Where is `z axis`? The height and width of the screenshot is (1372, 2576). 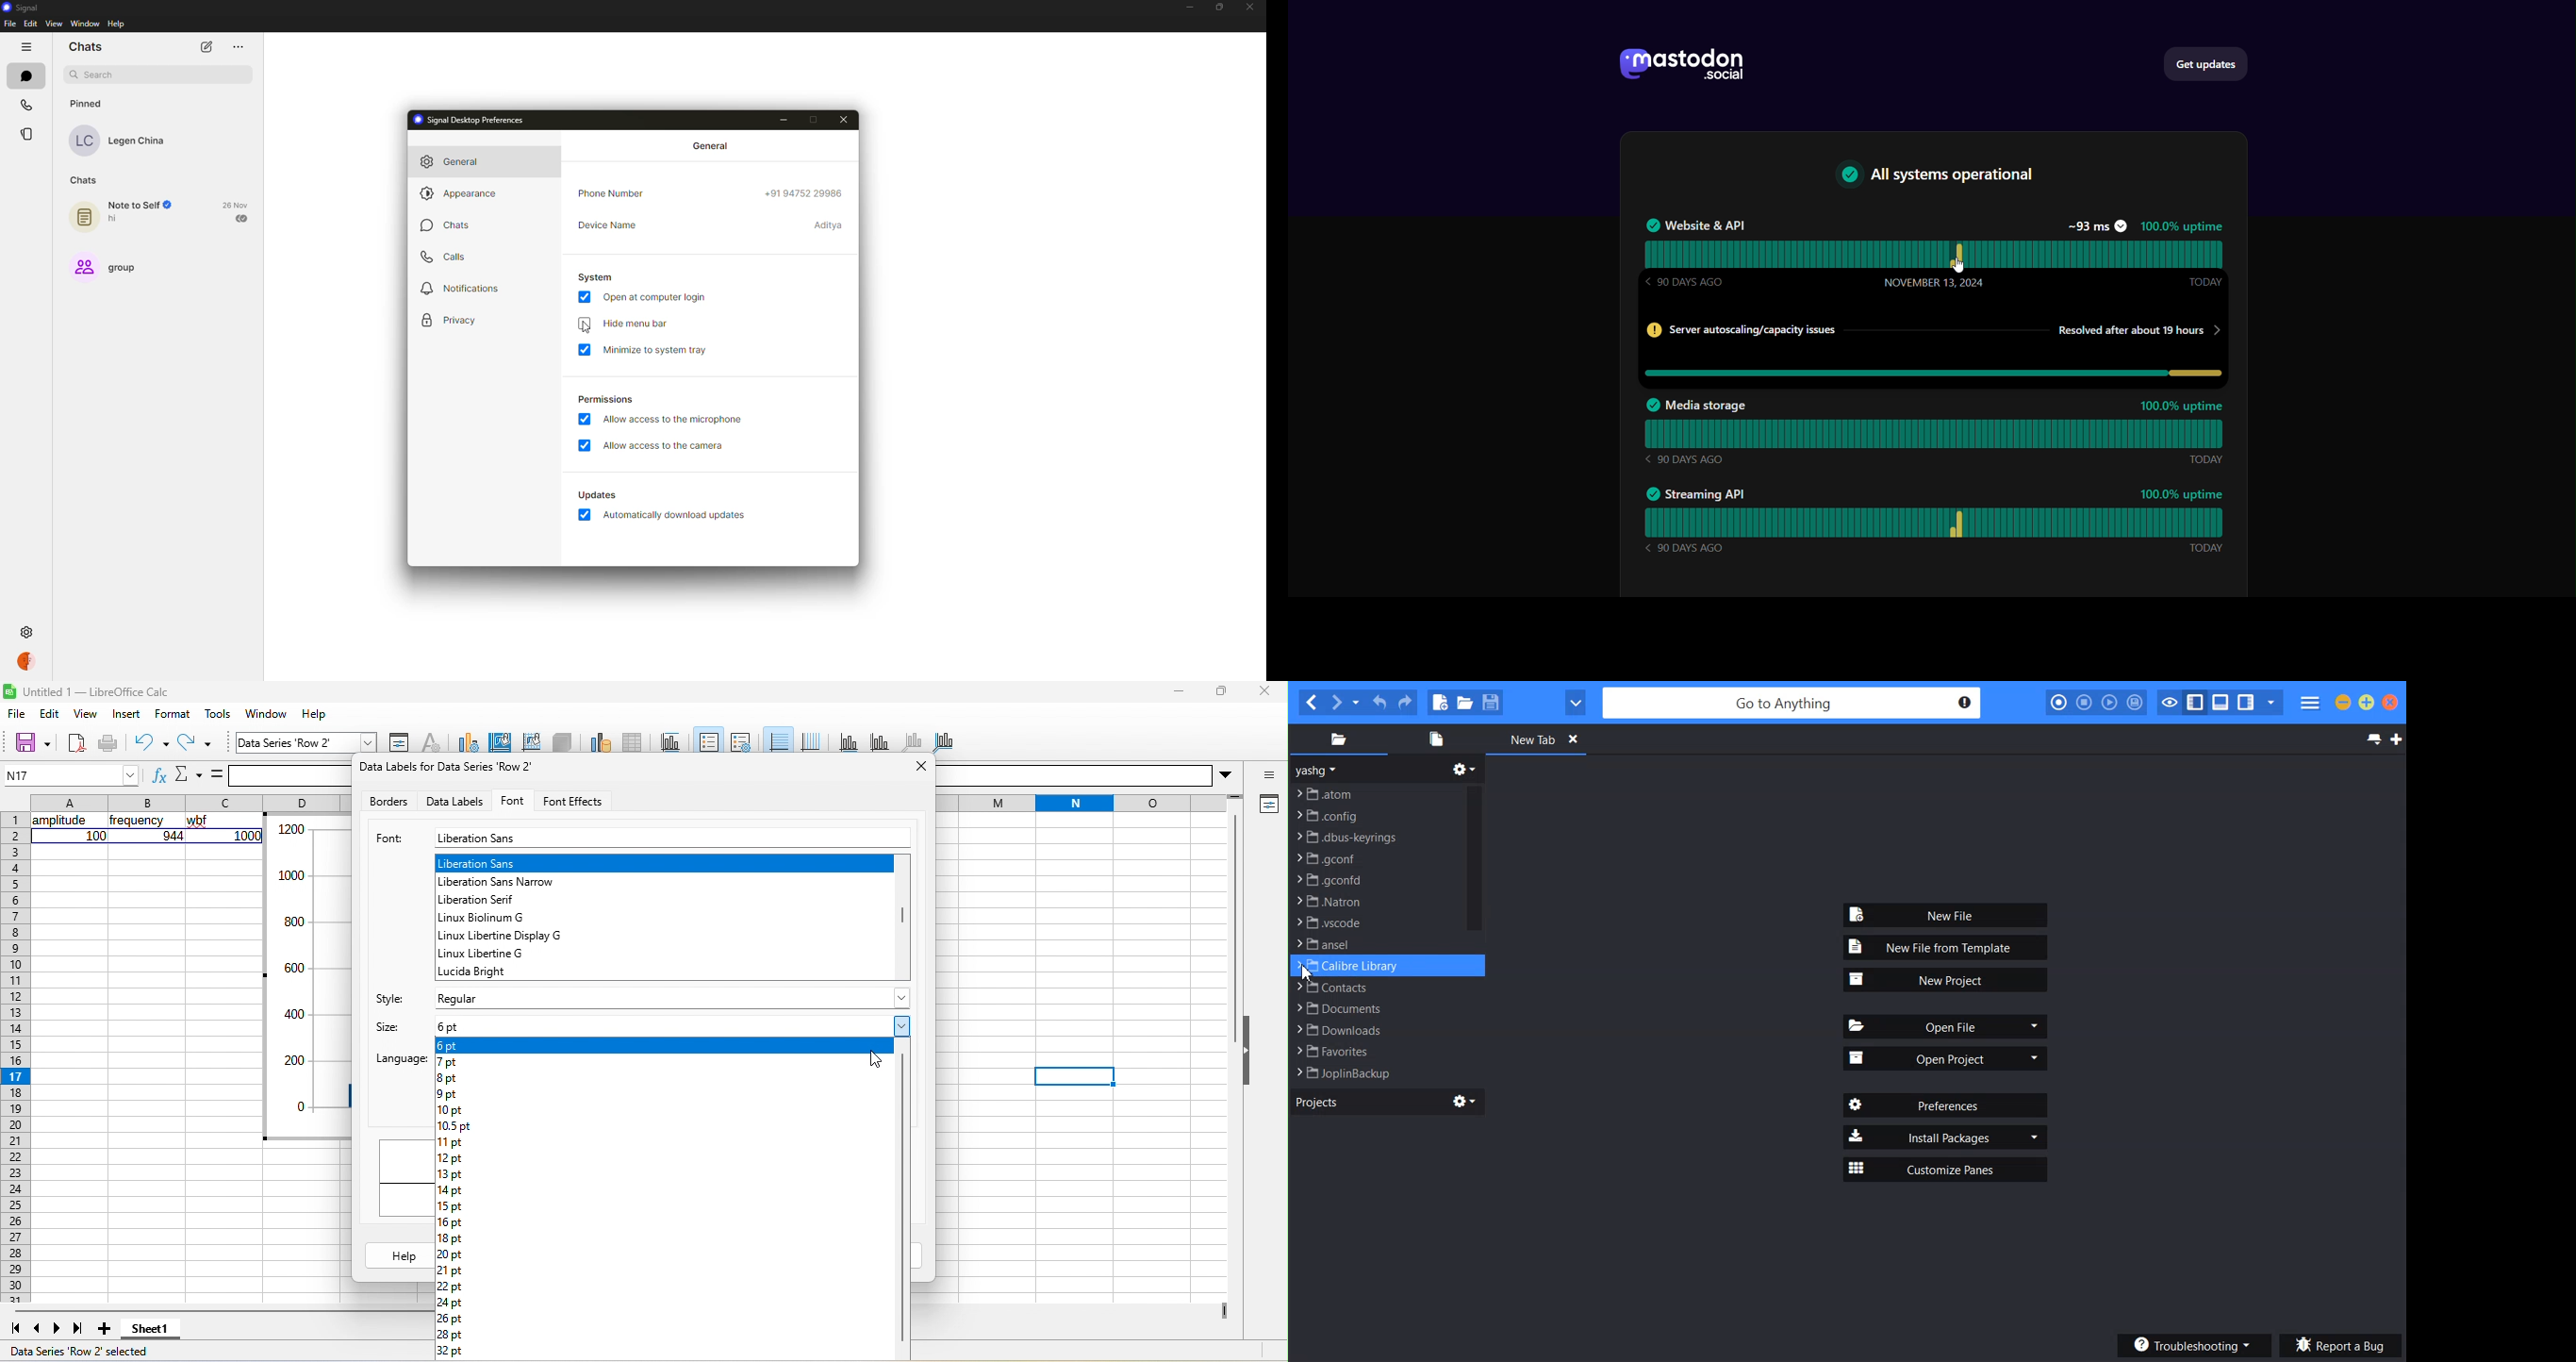
z axis is located at coordinates (916, 740).